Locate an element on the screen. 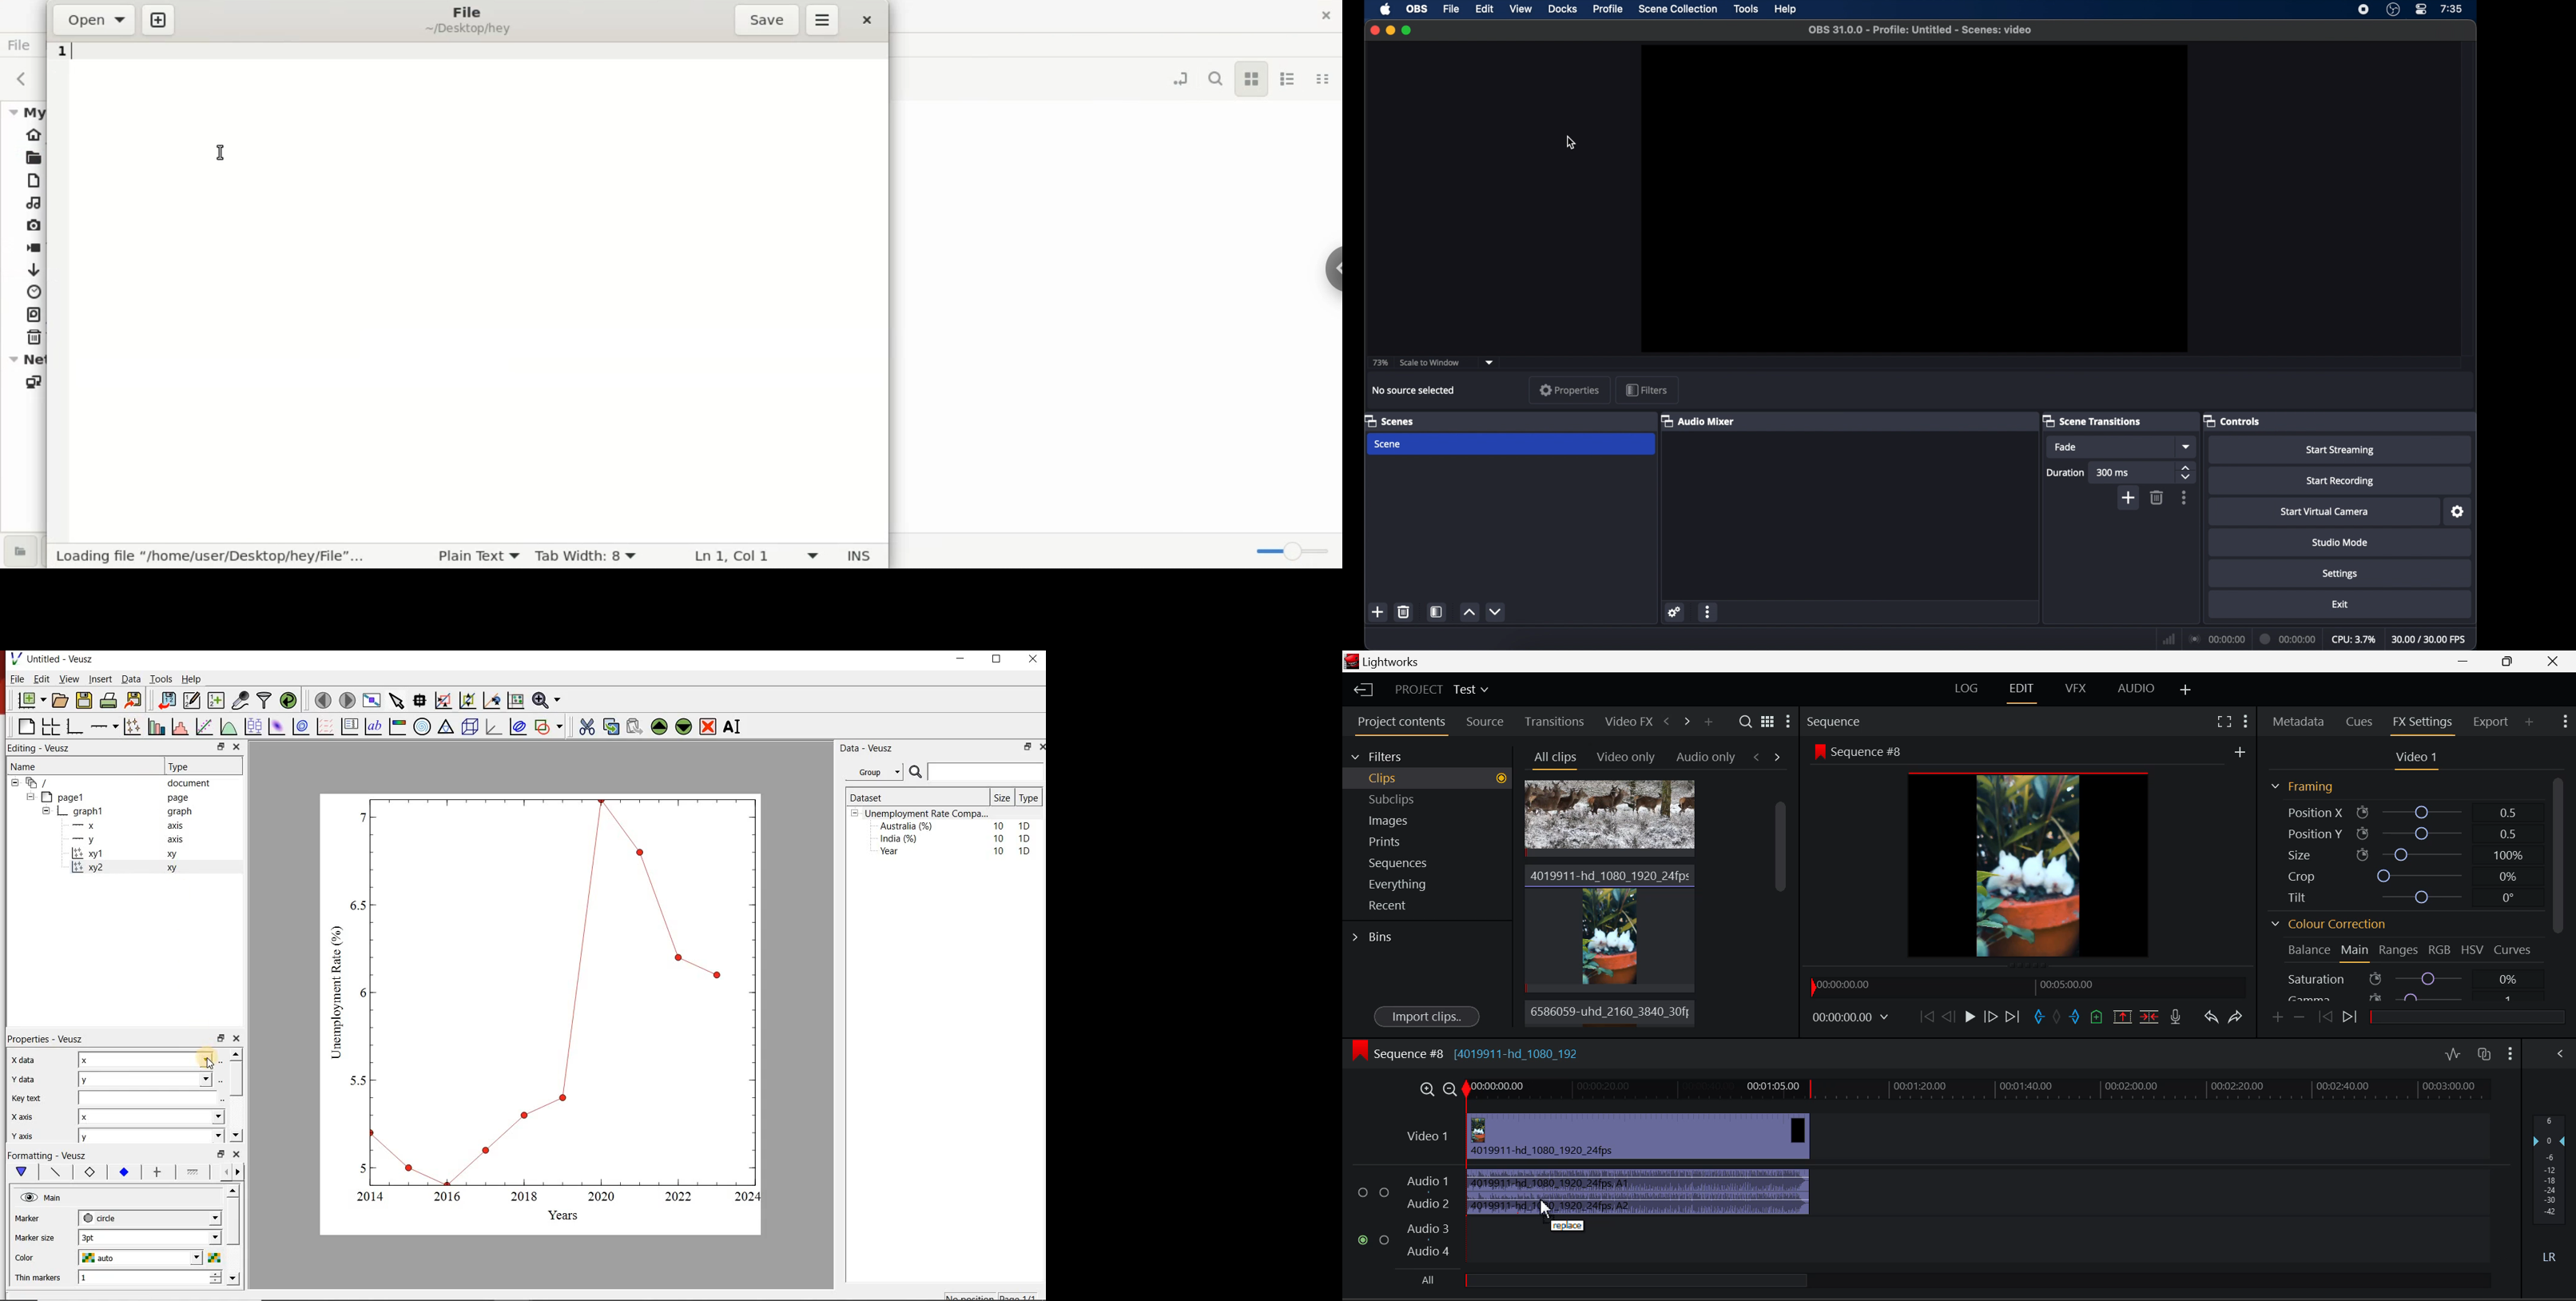 This screenshot has height=1316, width=2576. more options is located at coordinates (2184, 498).